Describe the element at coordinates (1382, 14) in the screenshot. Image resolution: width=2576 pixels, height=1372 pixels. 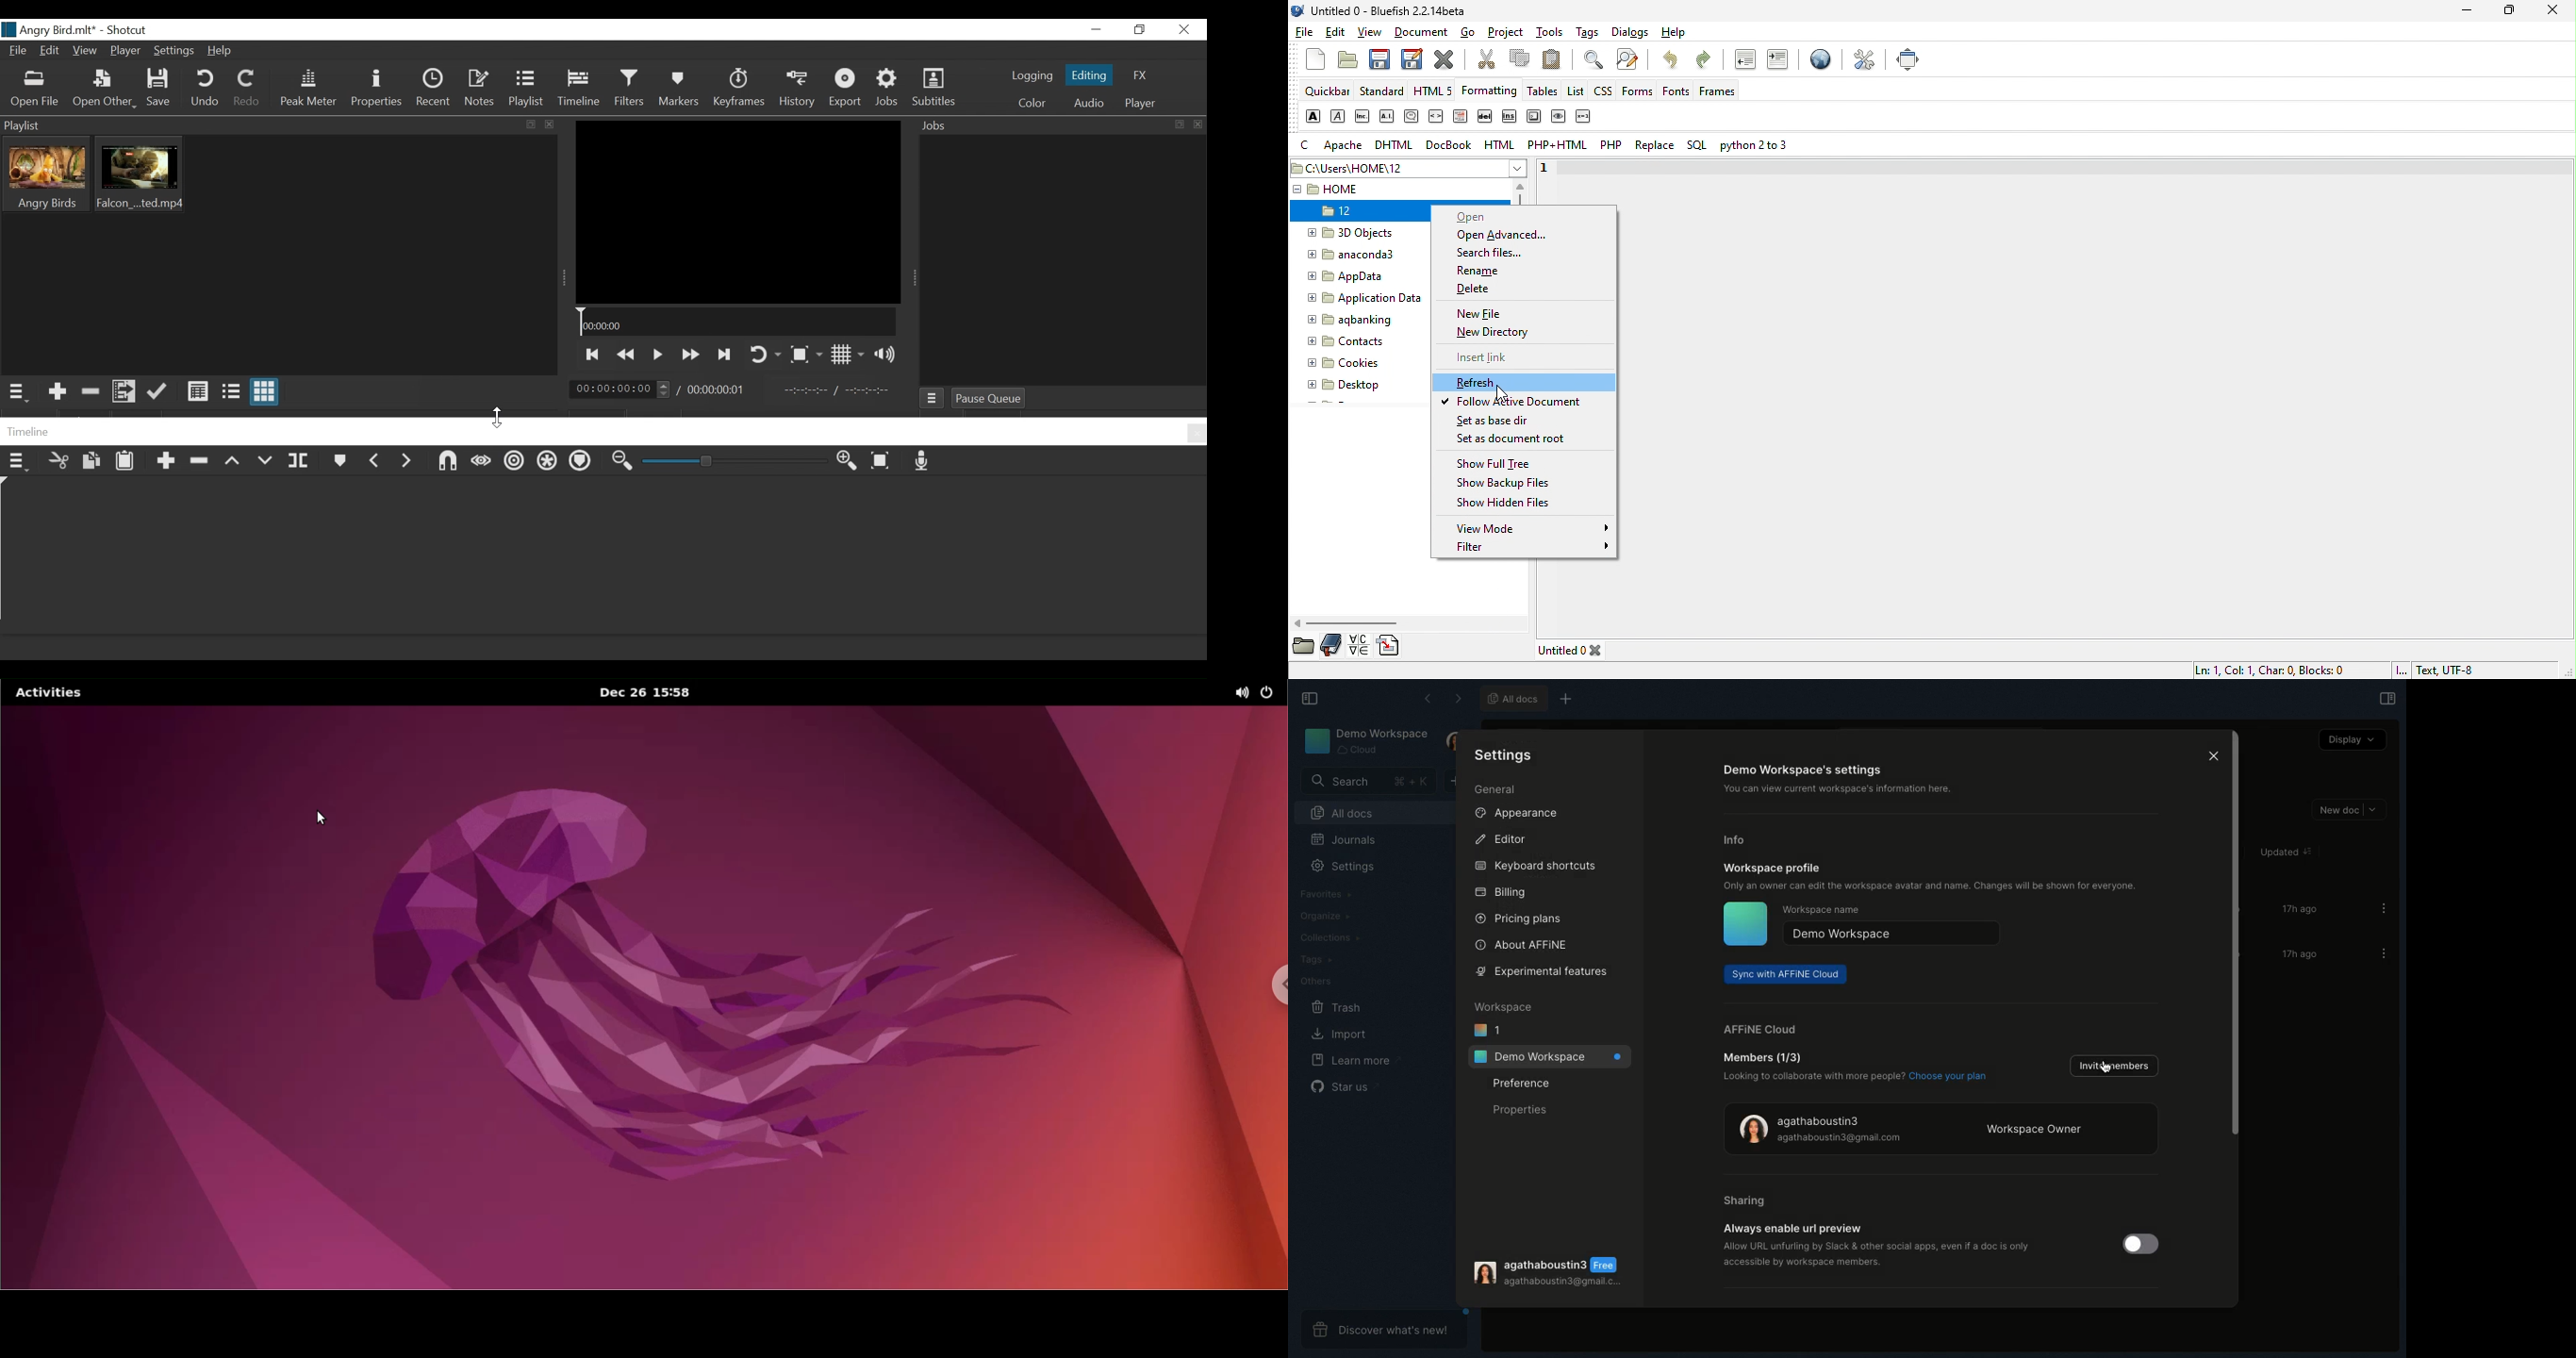
I see `title` at that location.